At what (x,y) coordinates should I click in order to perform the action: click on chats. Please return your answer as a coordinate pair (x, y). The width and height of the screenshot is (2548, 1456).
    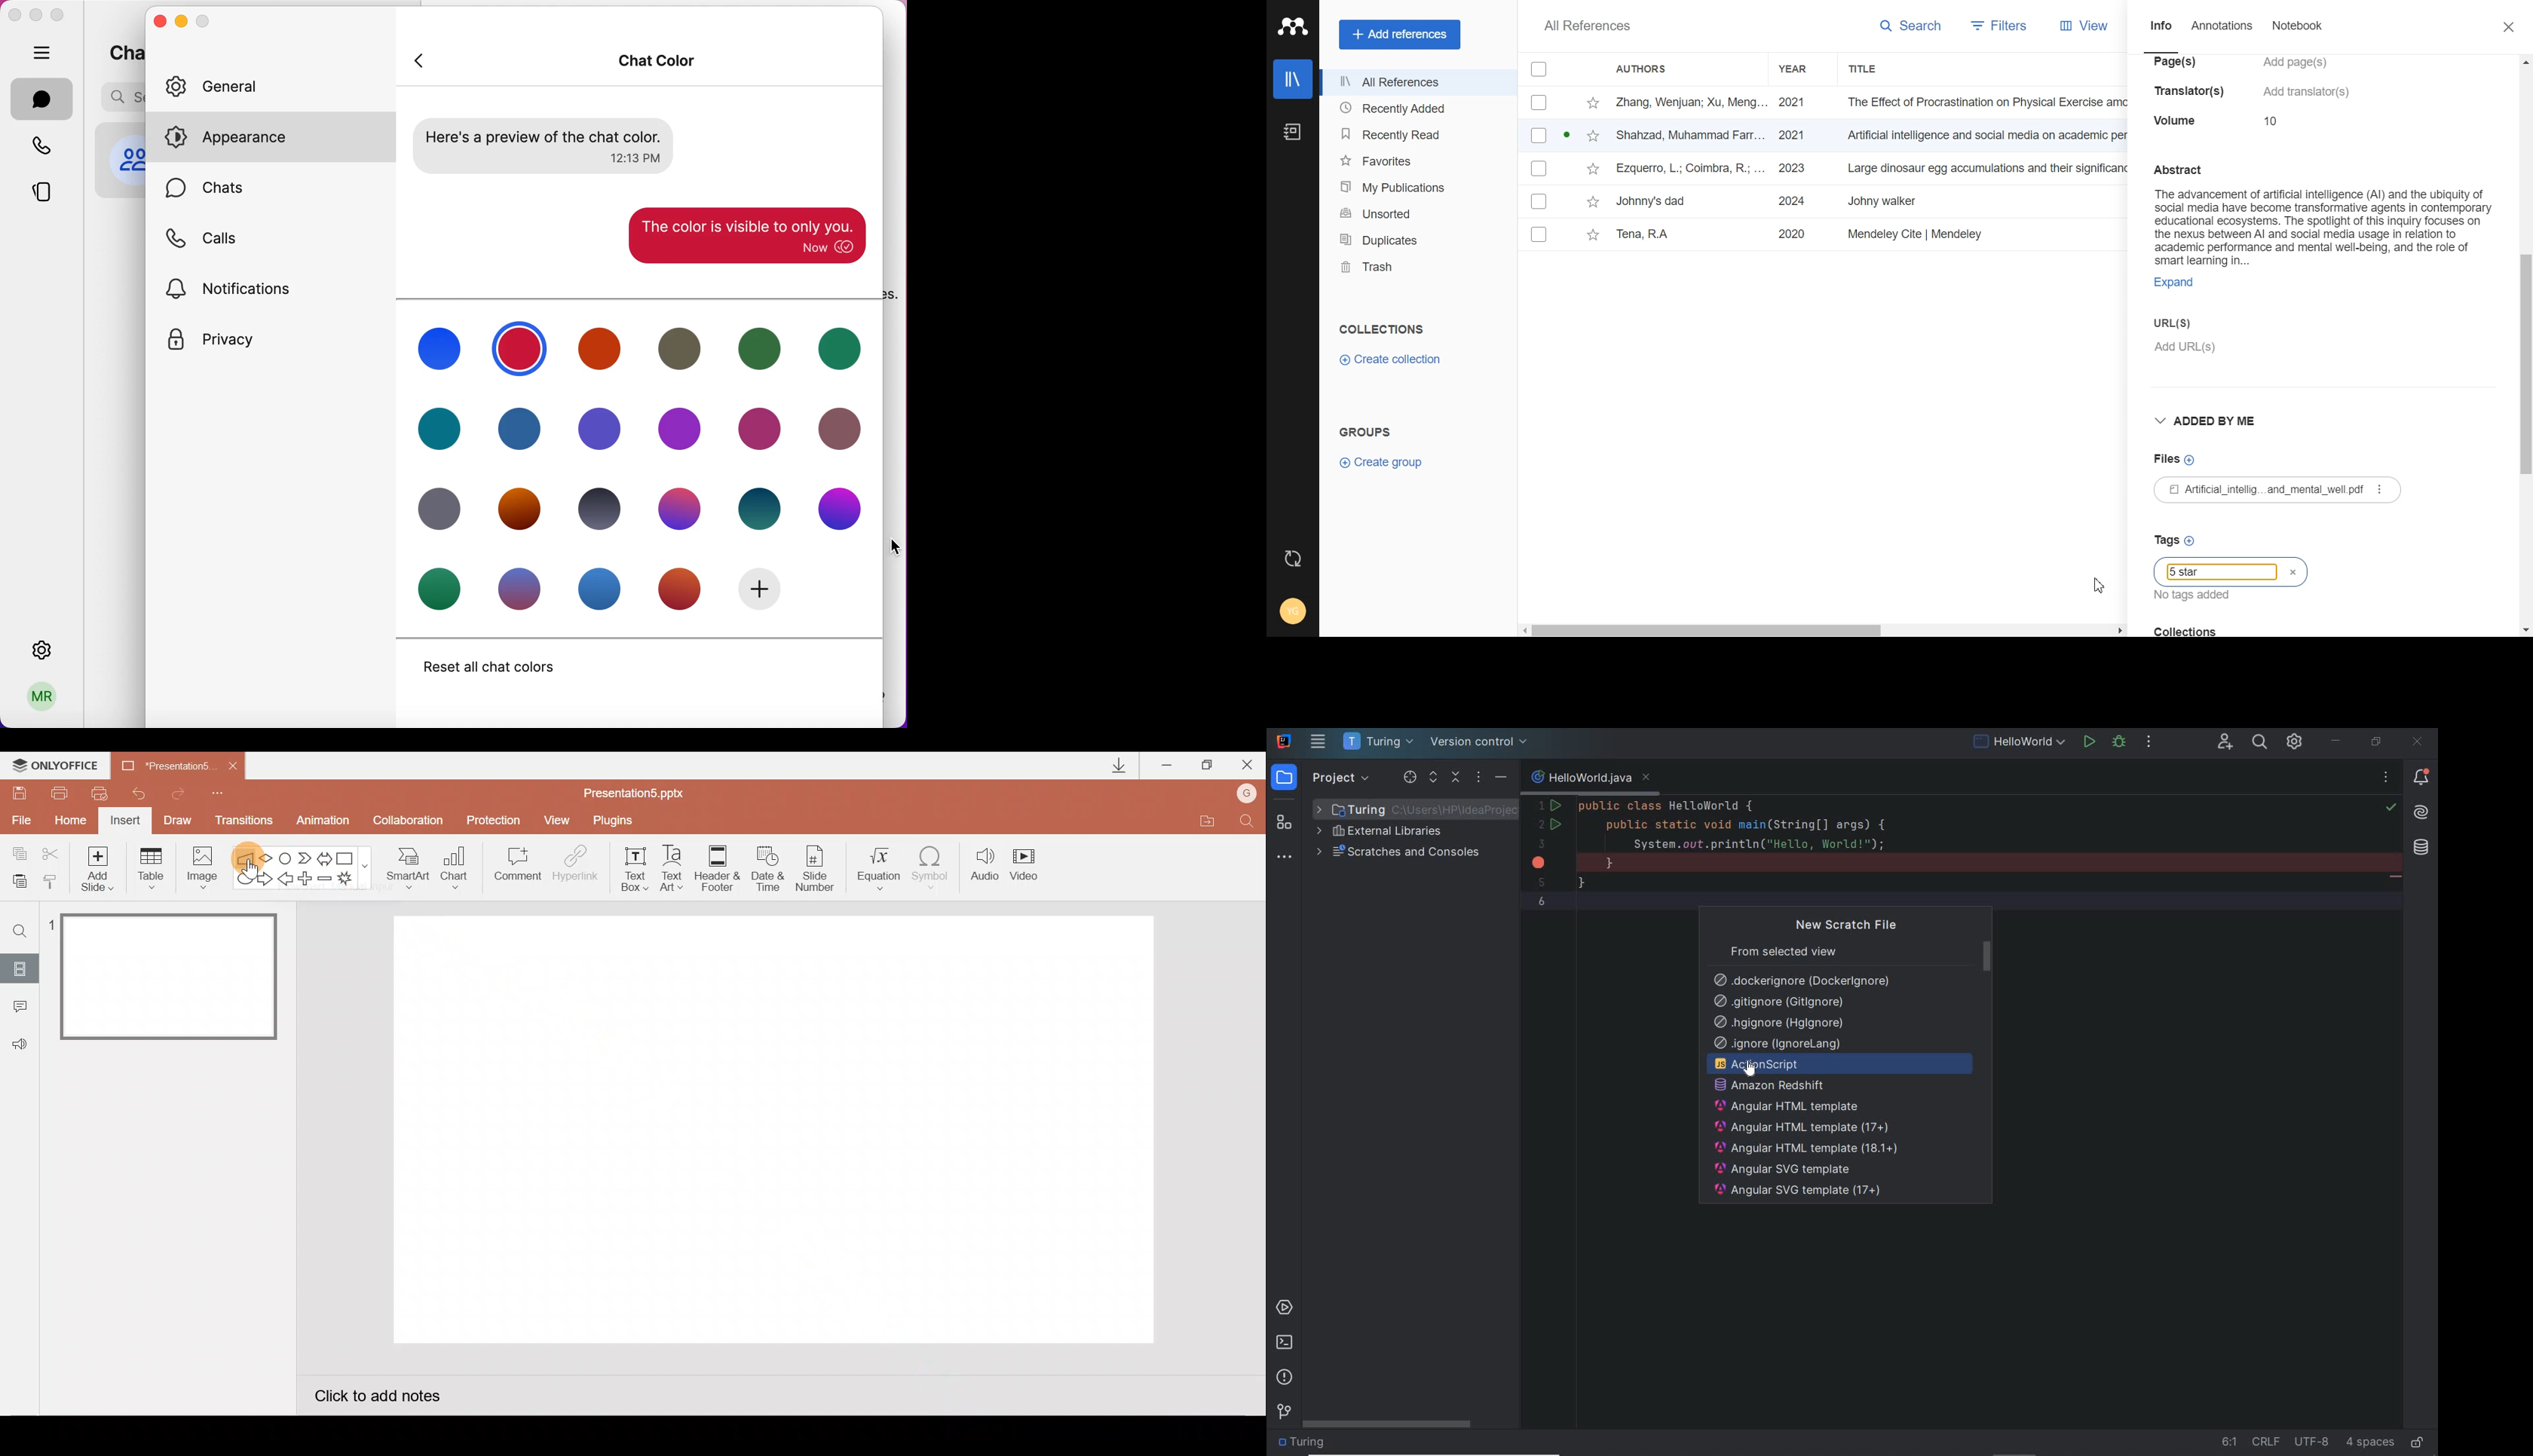
    Looking at the image, I should click on (42, 99).